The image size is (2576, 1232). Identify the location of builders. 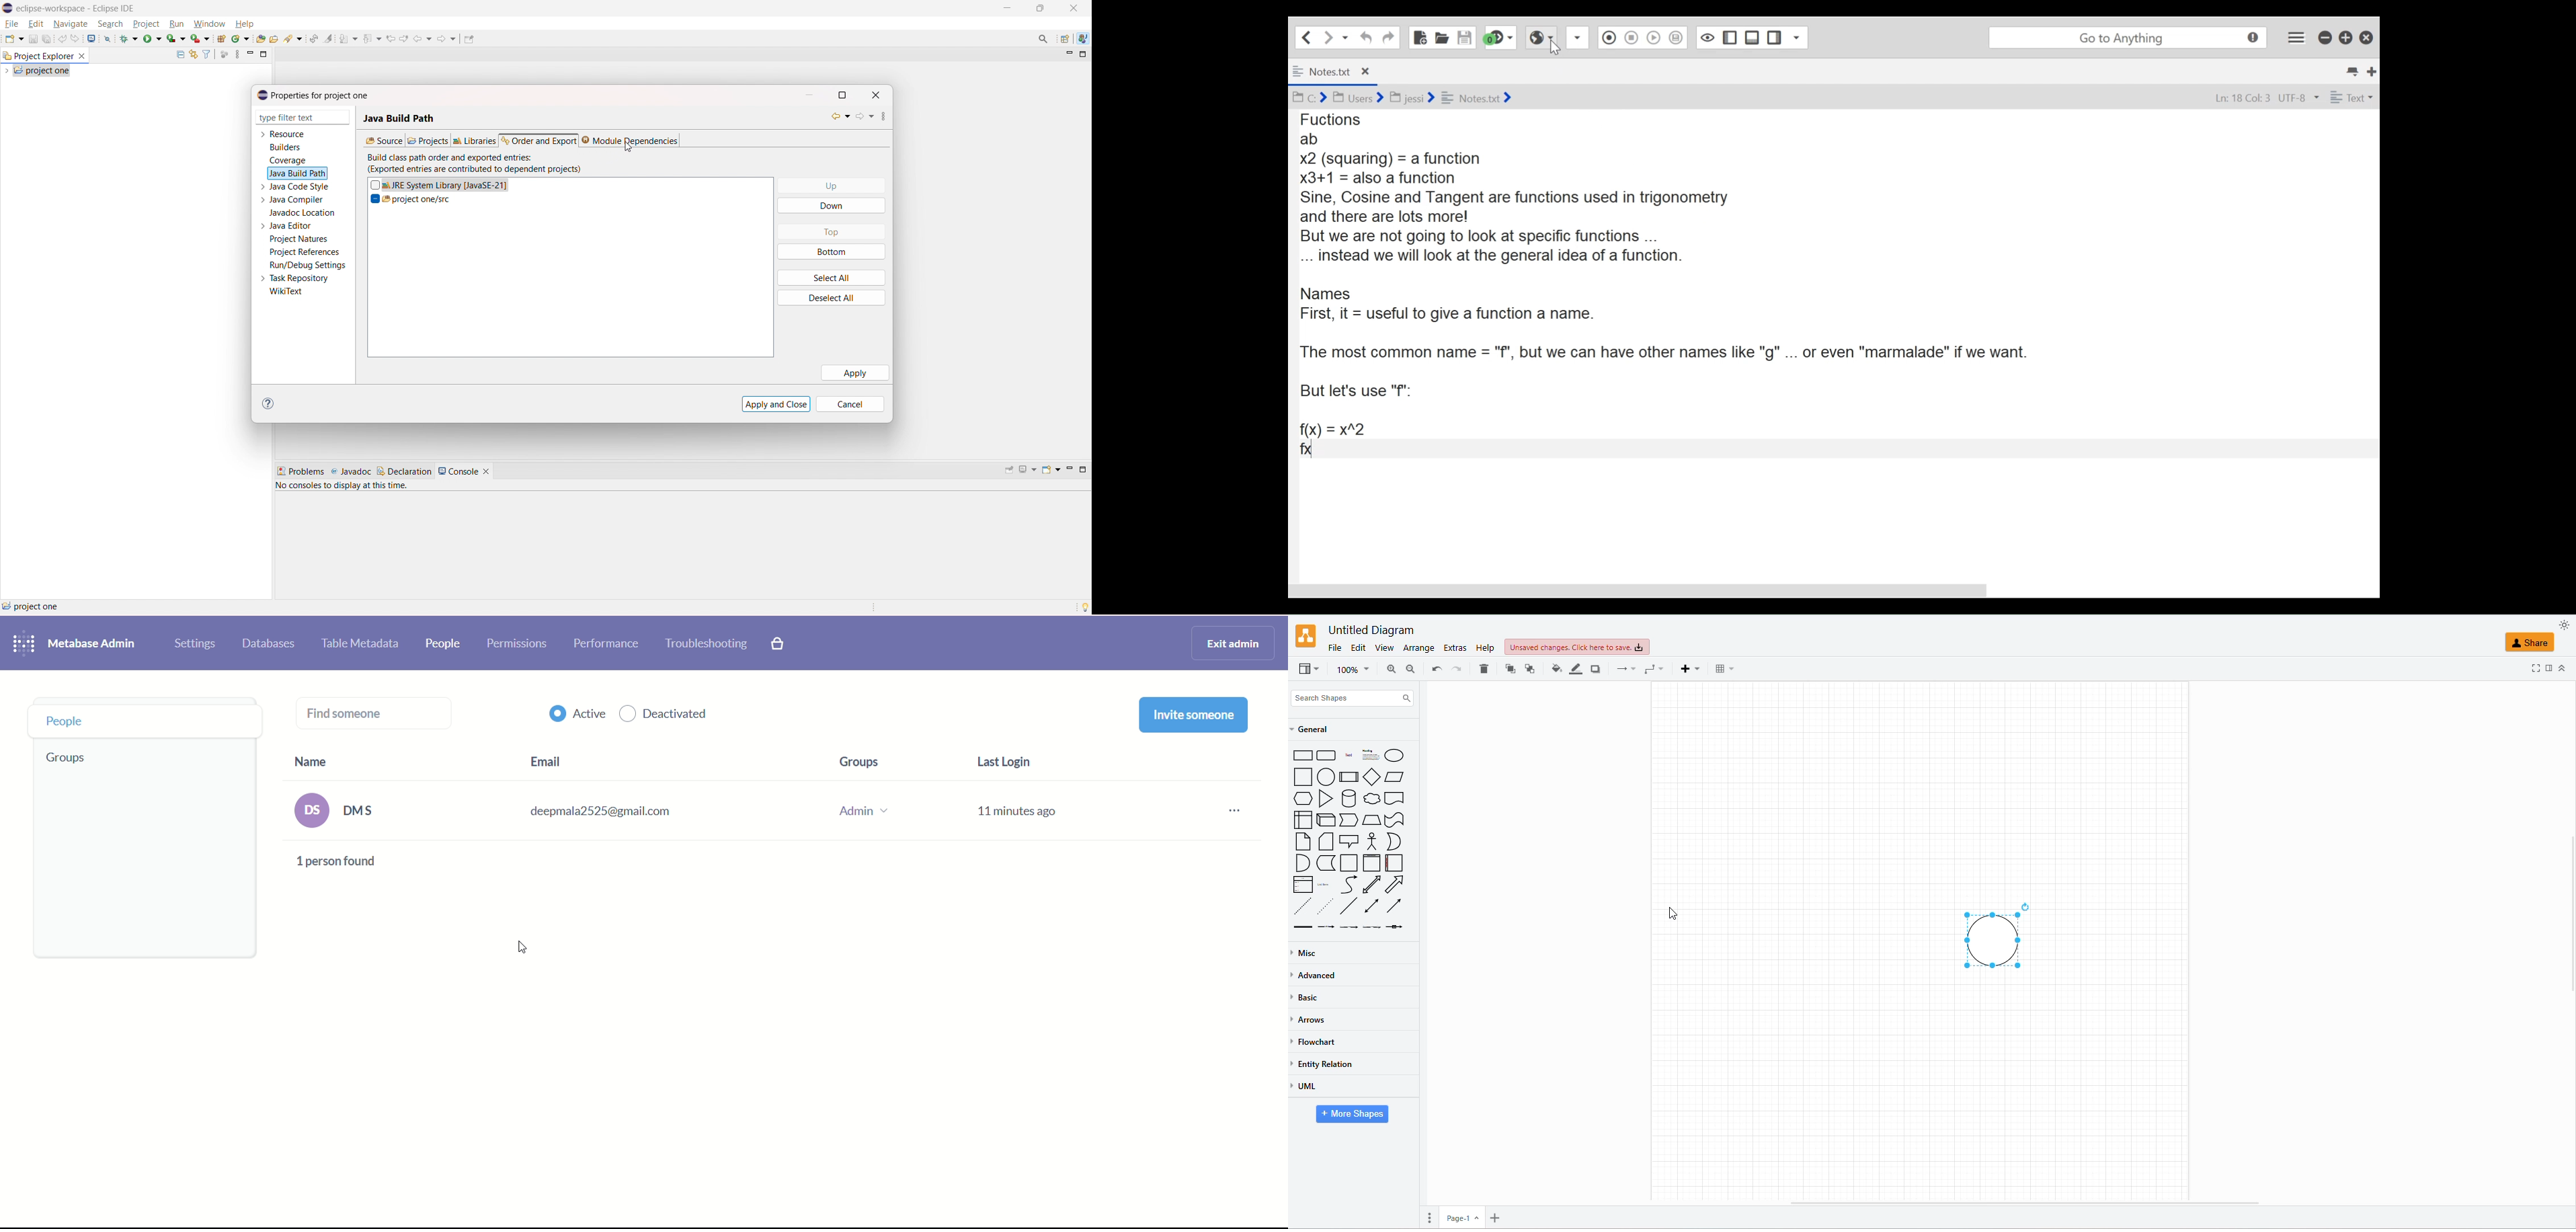
(285, 147).